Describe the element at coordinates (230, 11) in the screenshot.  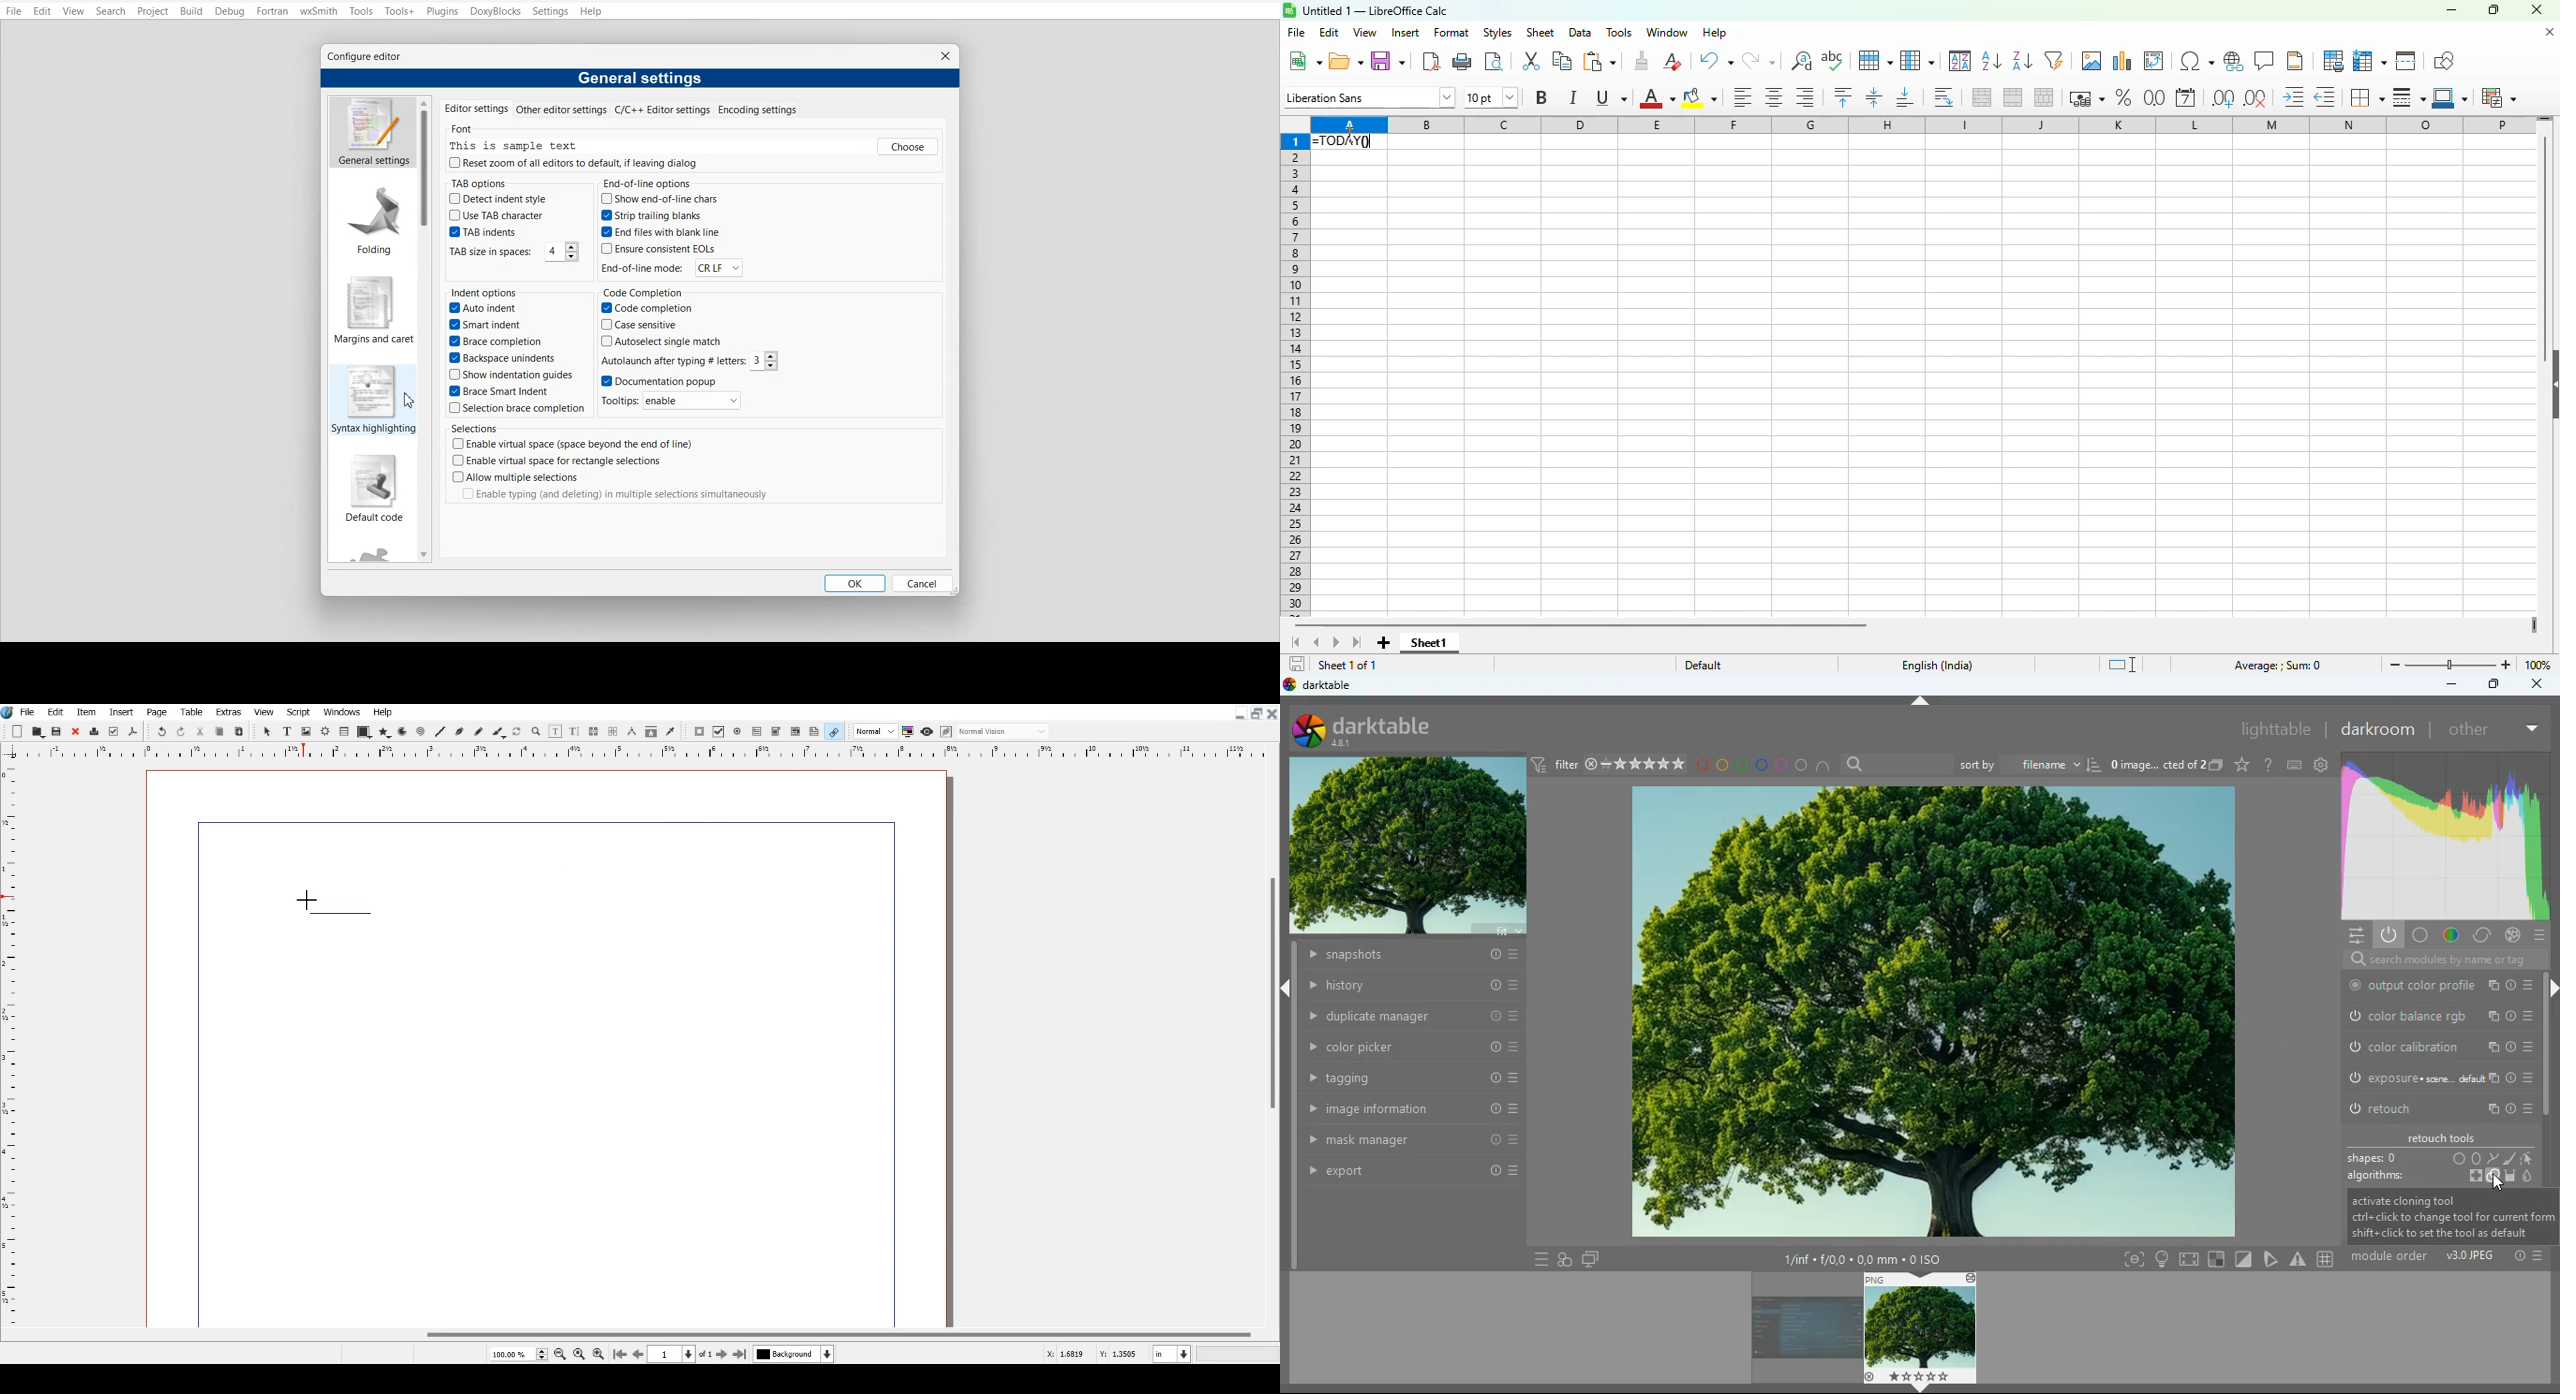
I see `Debug` at that location.